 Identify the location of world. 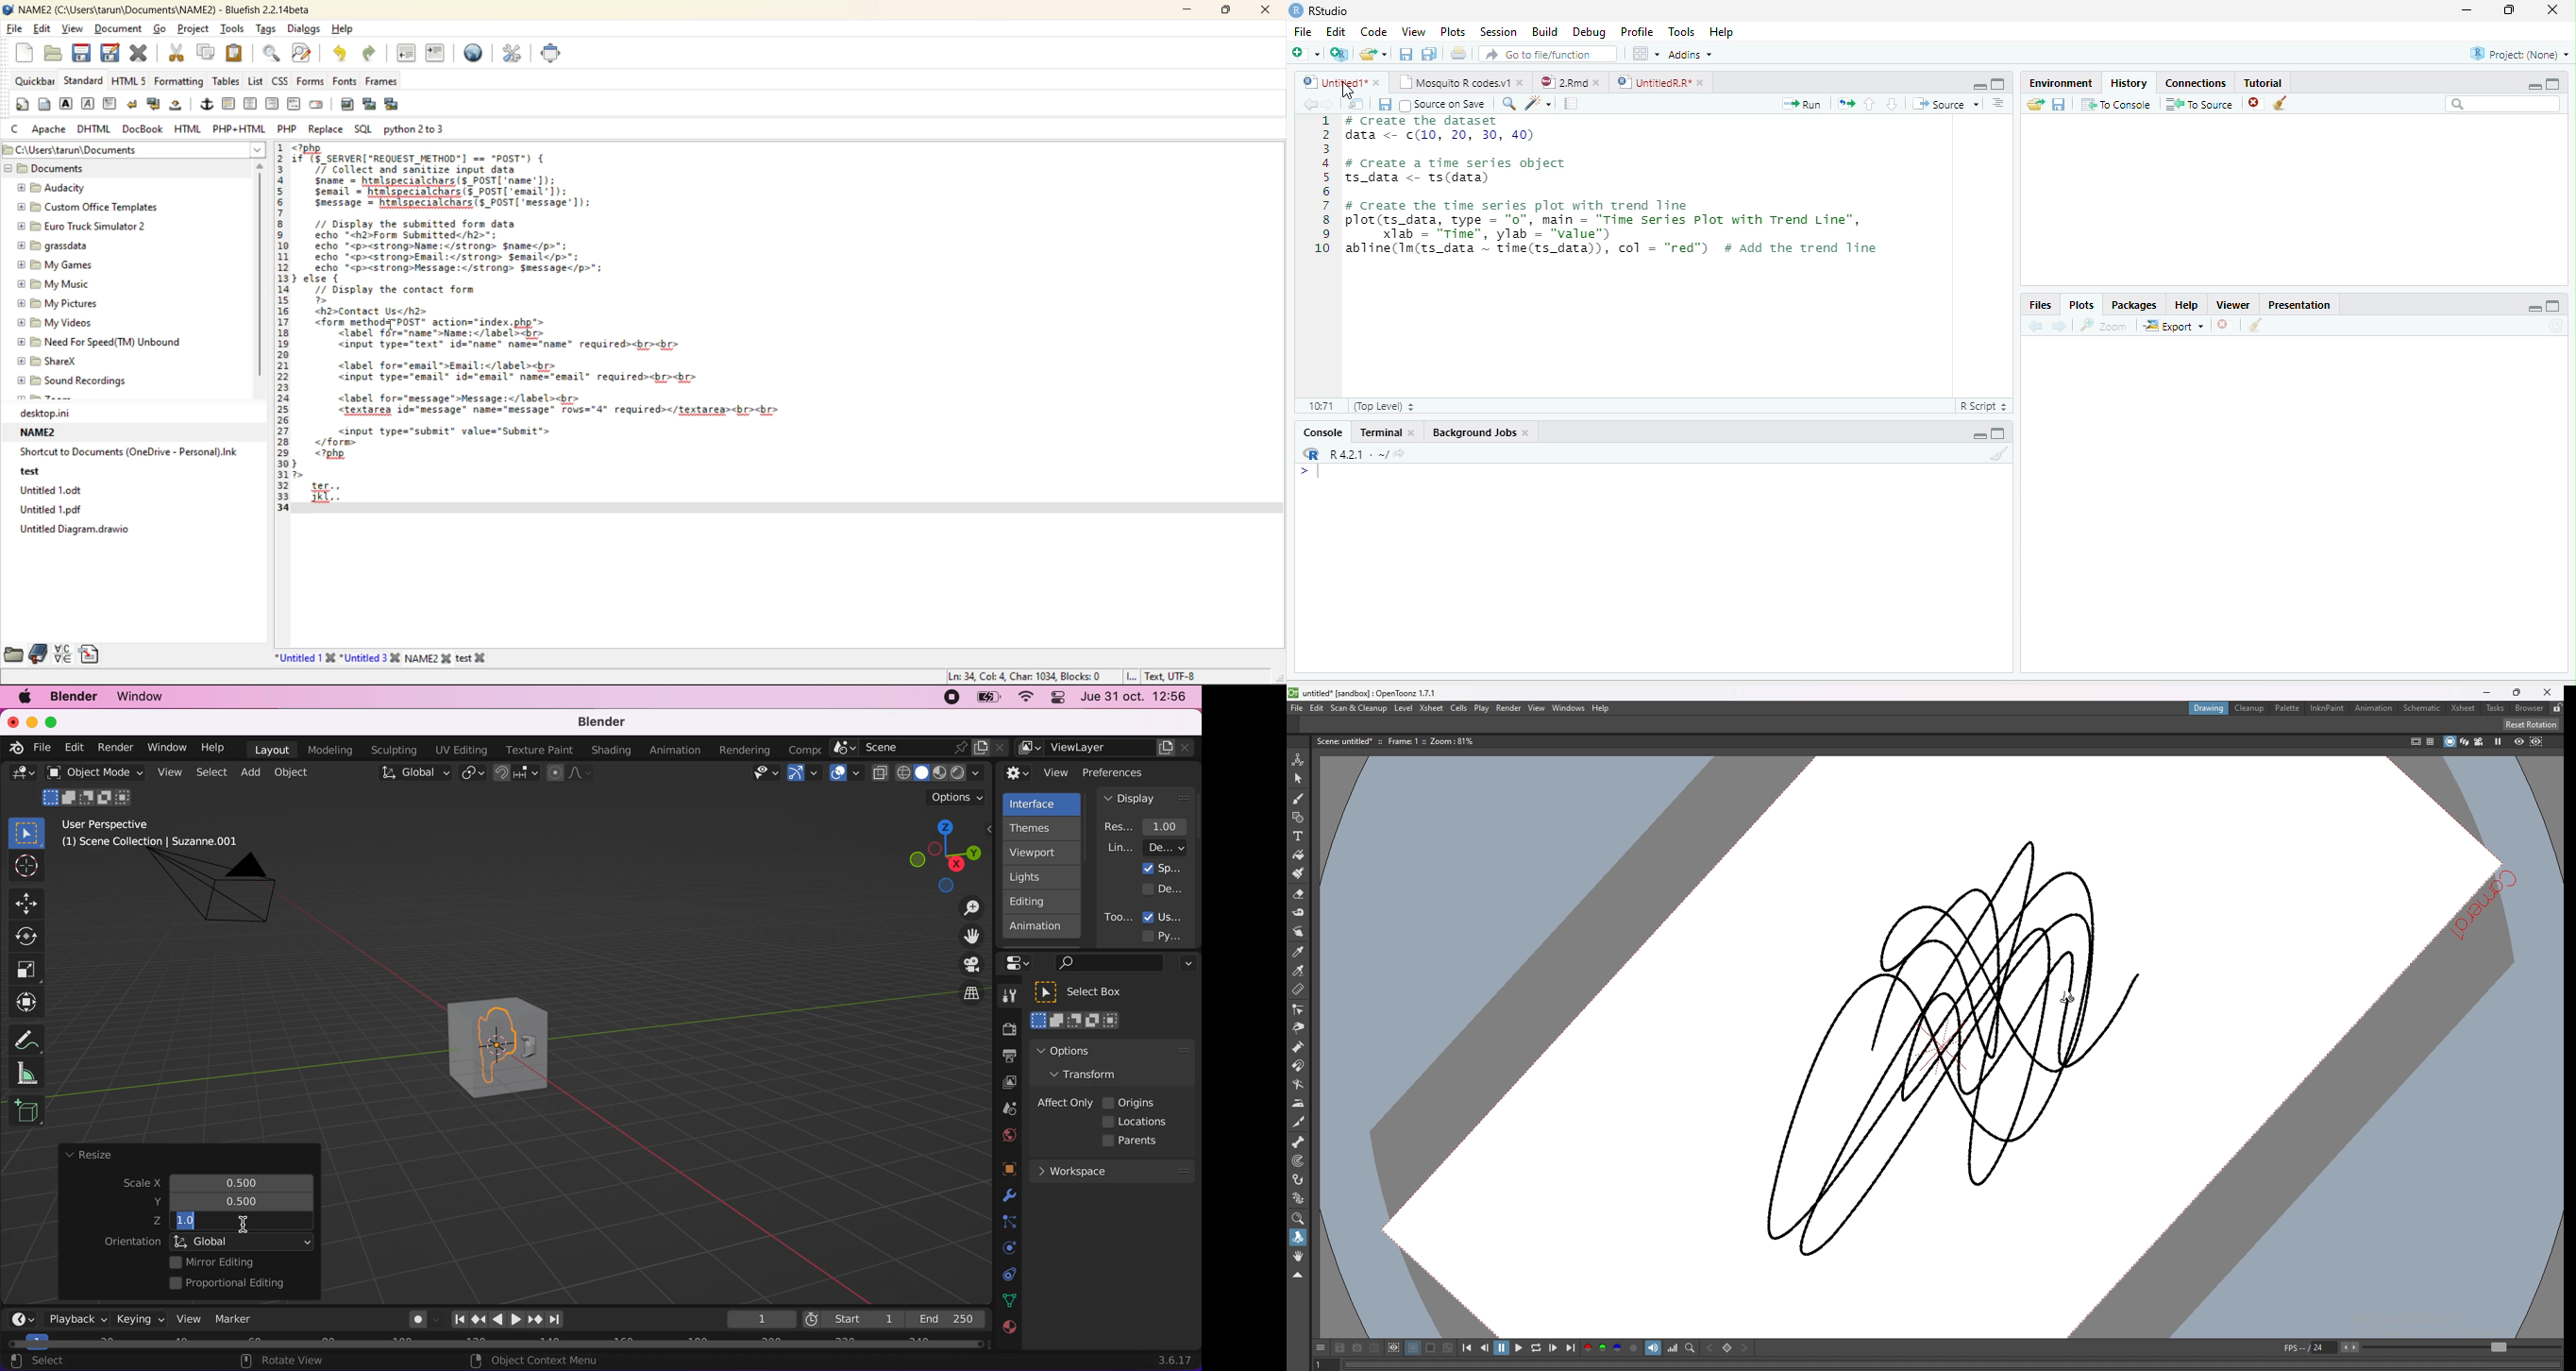
(1007, 1134).